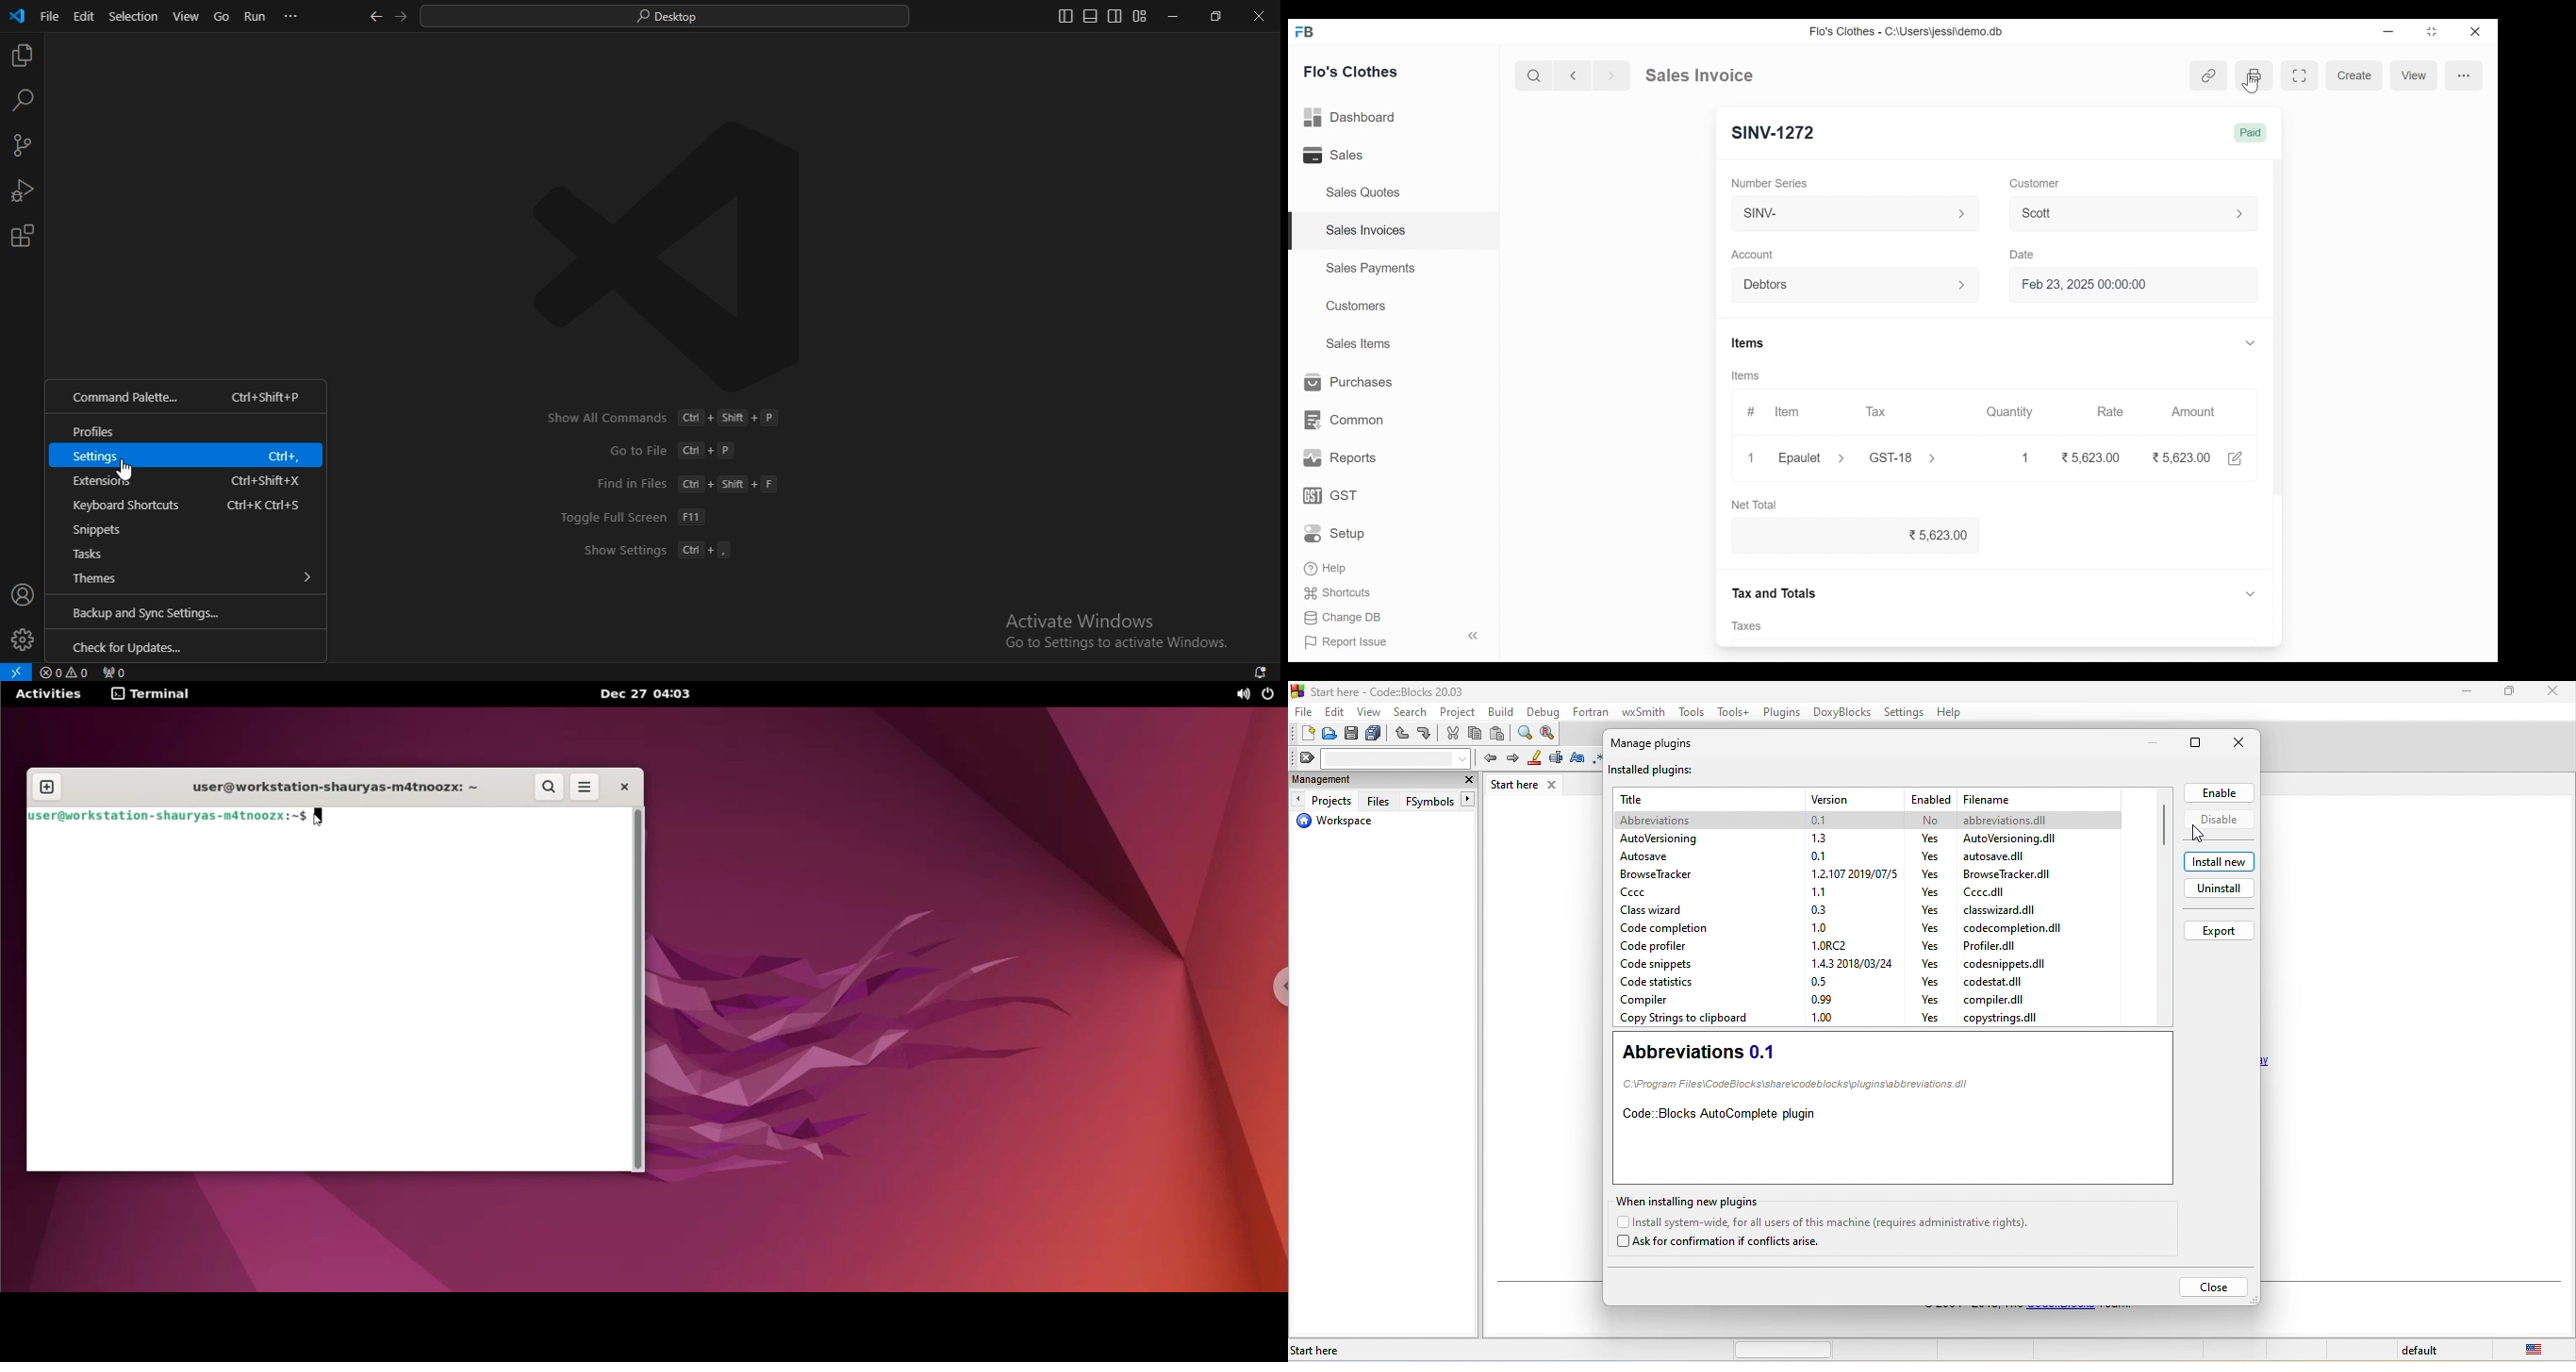 The height and width of the screenshot is (1372, 2576). Describe the element at coordinates (1572, 76) in the screenshot. I see `Navigate Back` at that location.